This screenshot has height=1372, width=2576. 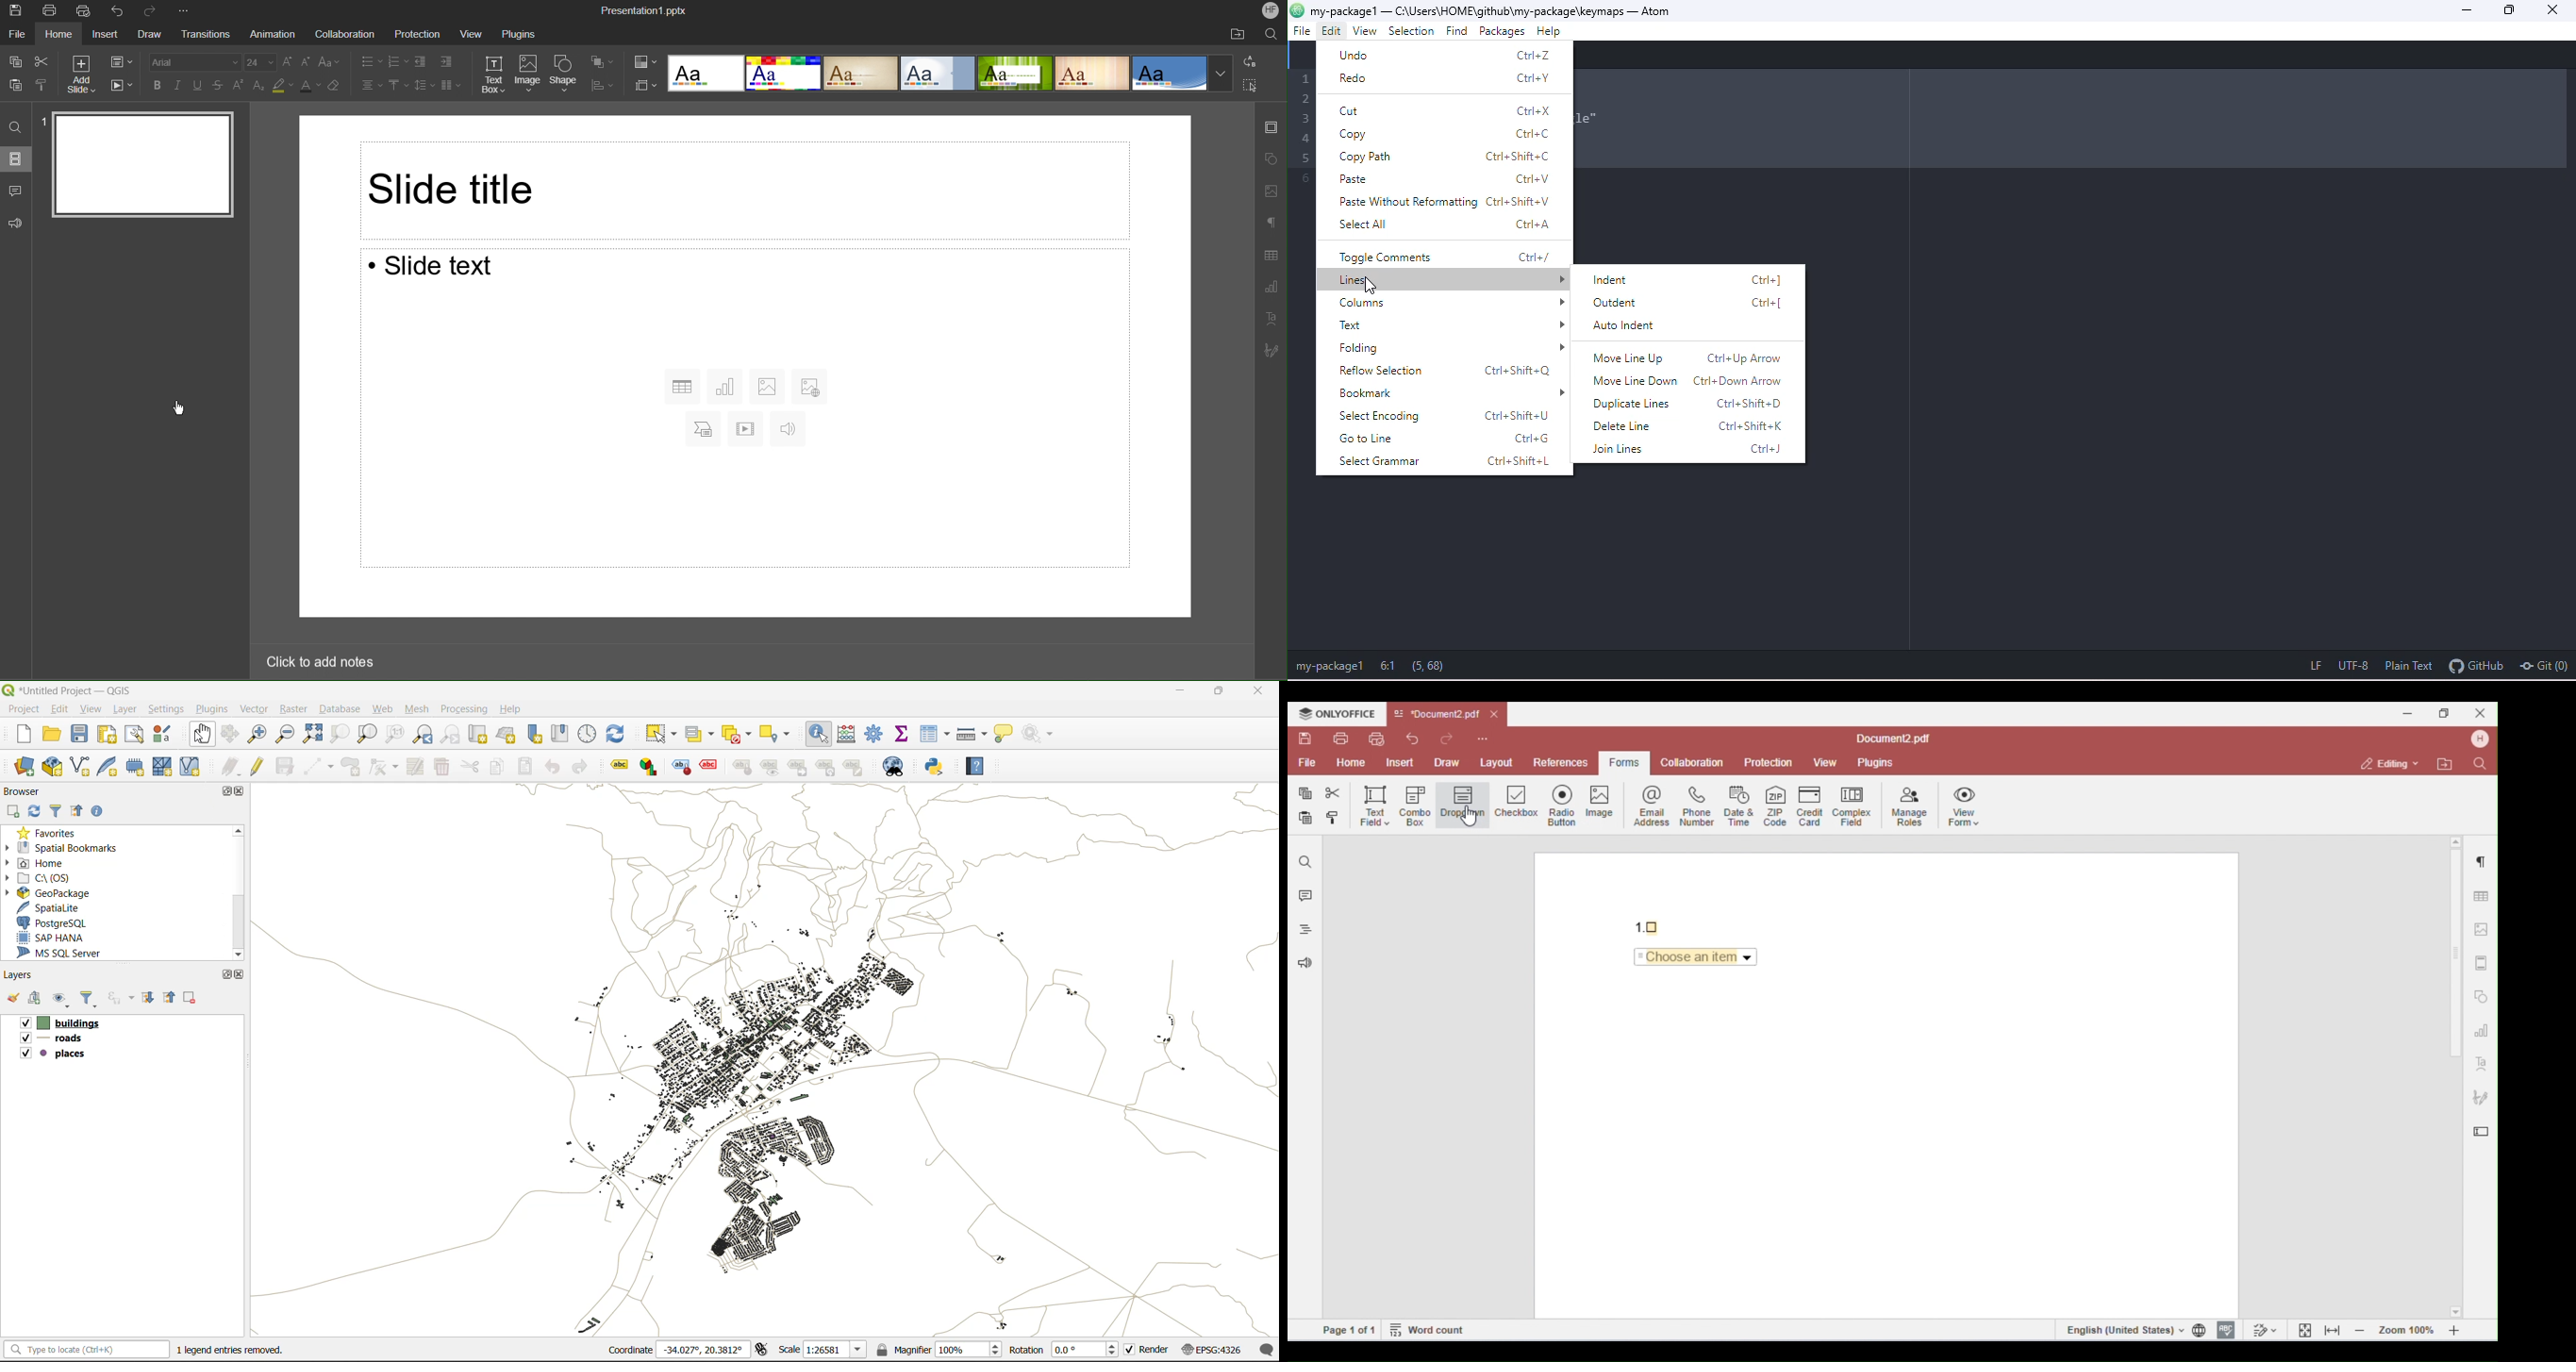 I want to click on cut, so click(x=470, y=767).